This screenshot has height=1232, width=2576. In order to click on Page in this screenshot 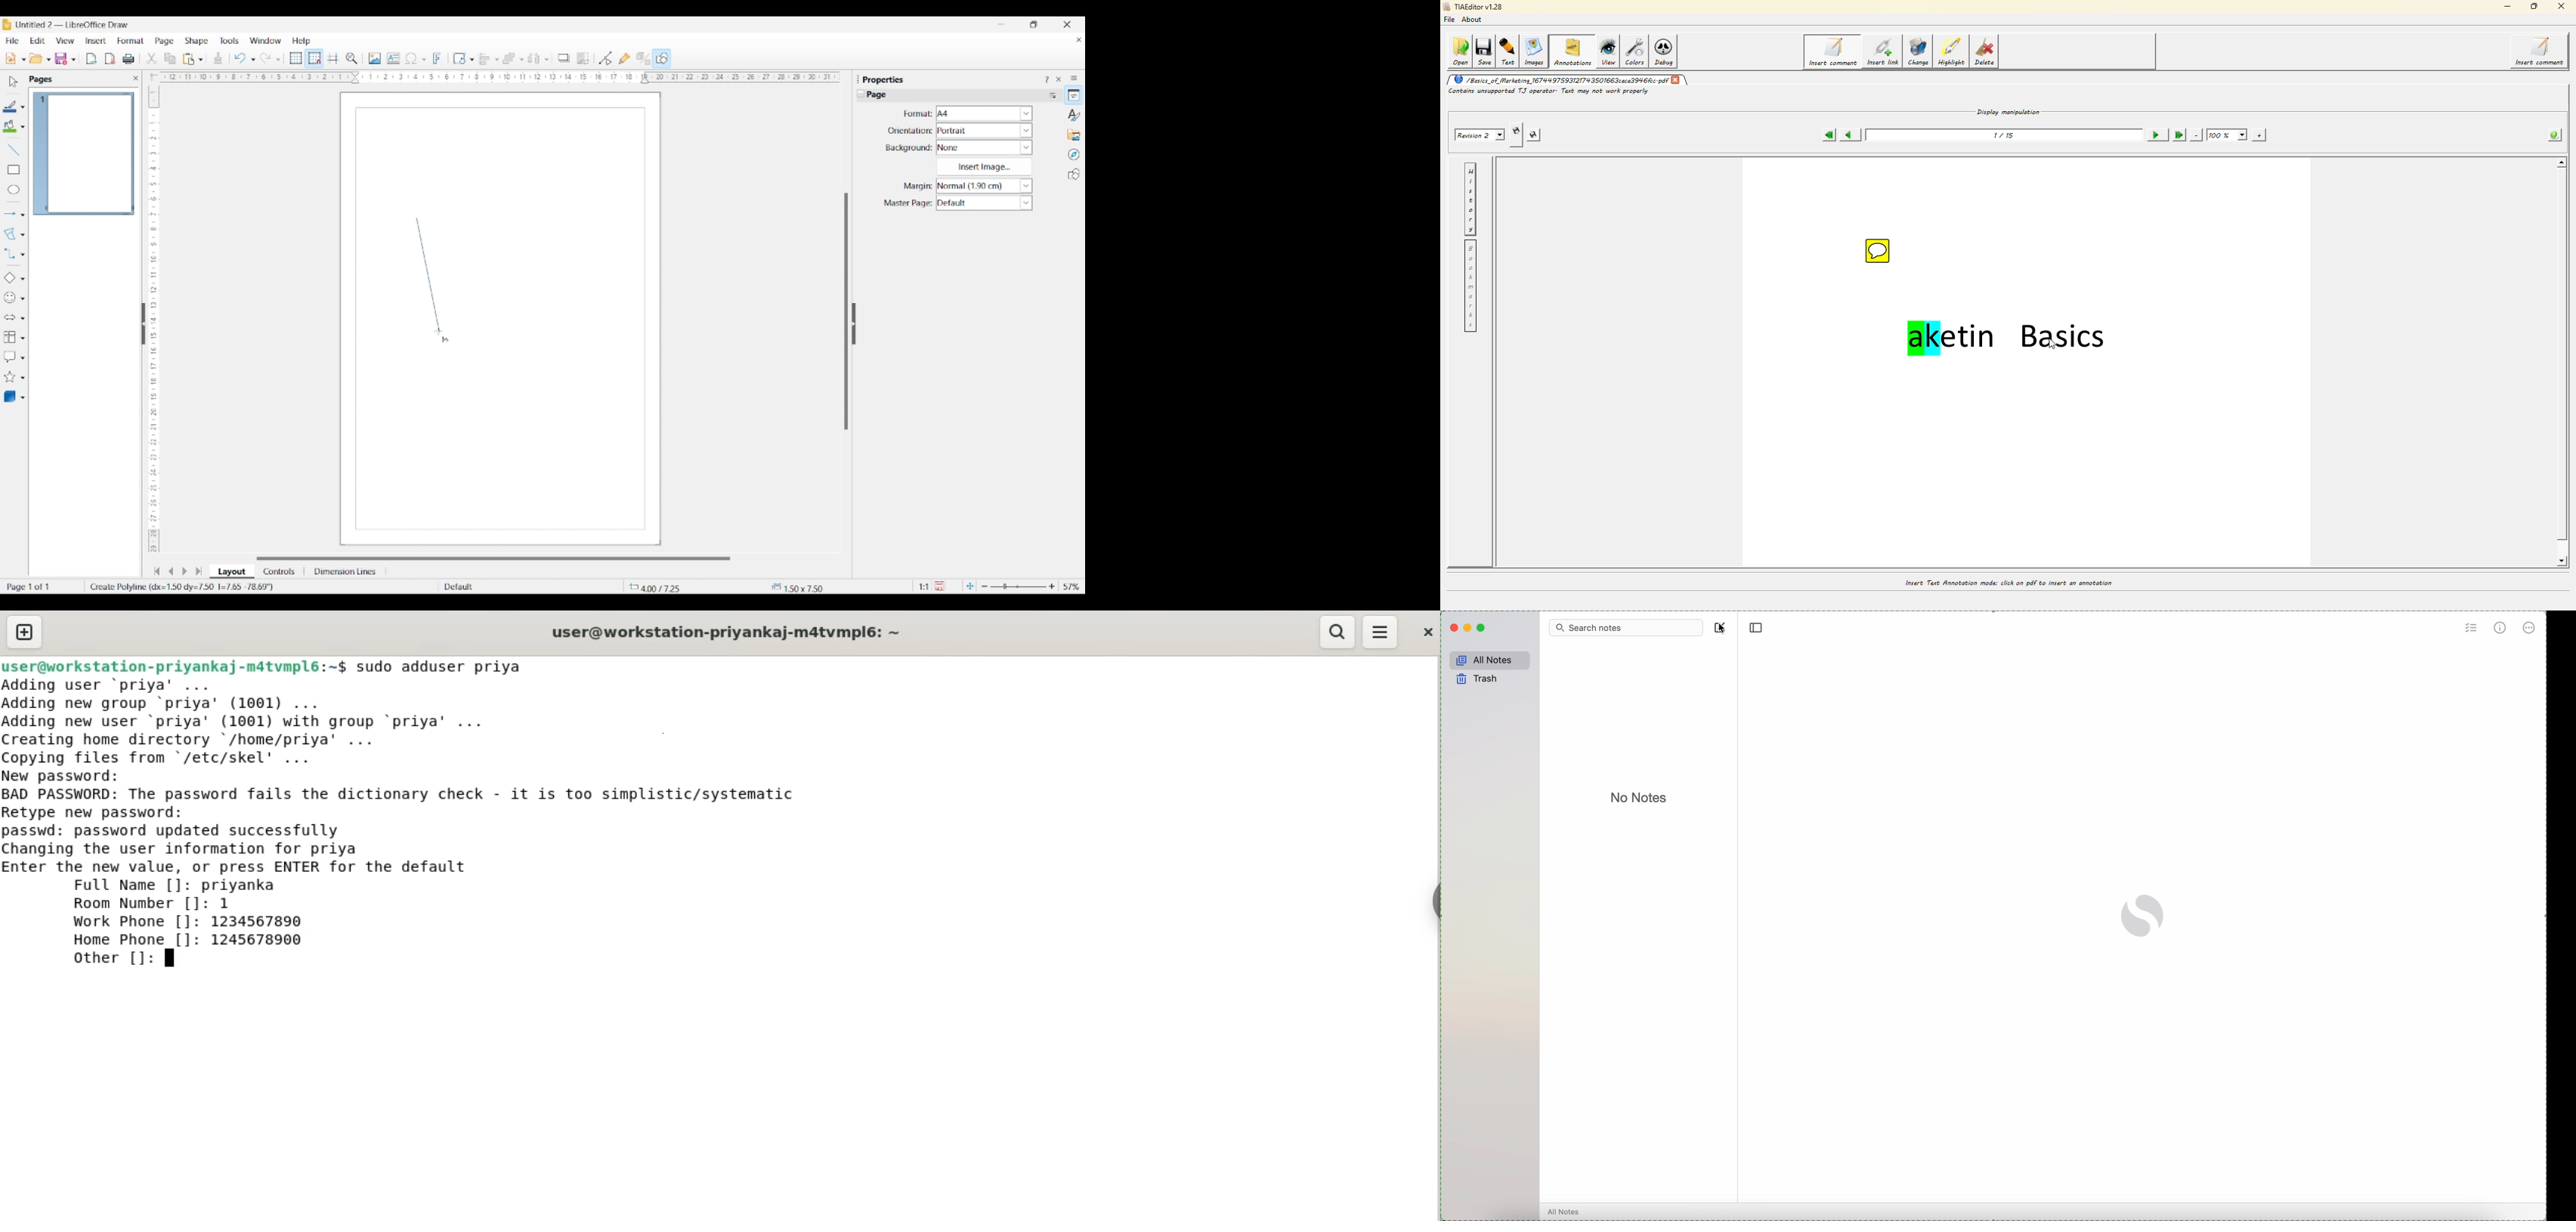, I will do `click(165, 42)`.